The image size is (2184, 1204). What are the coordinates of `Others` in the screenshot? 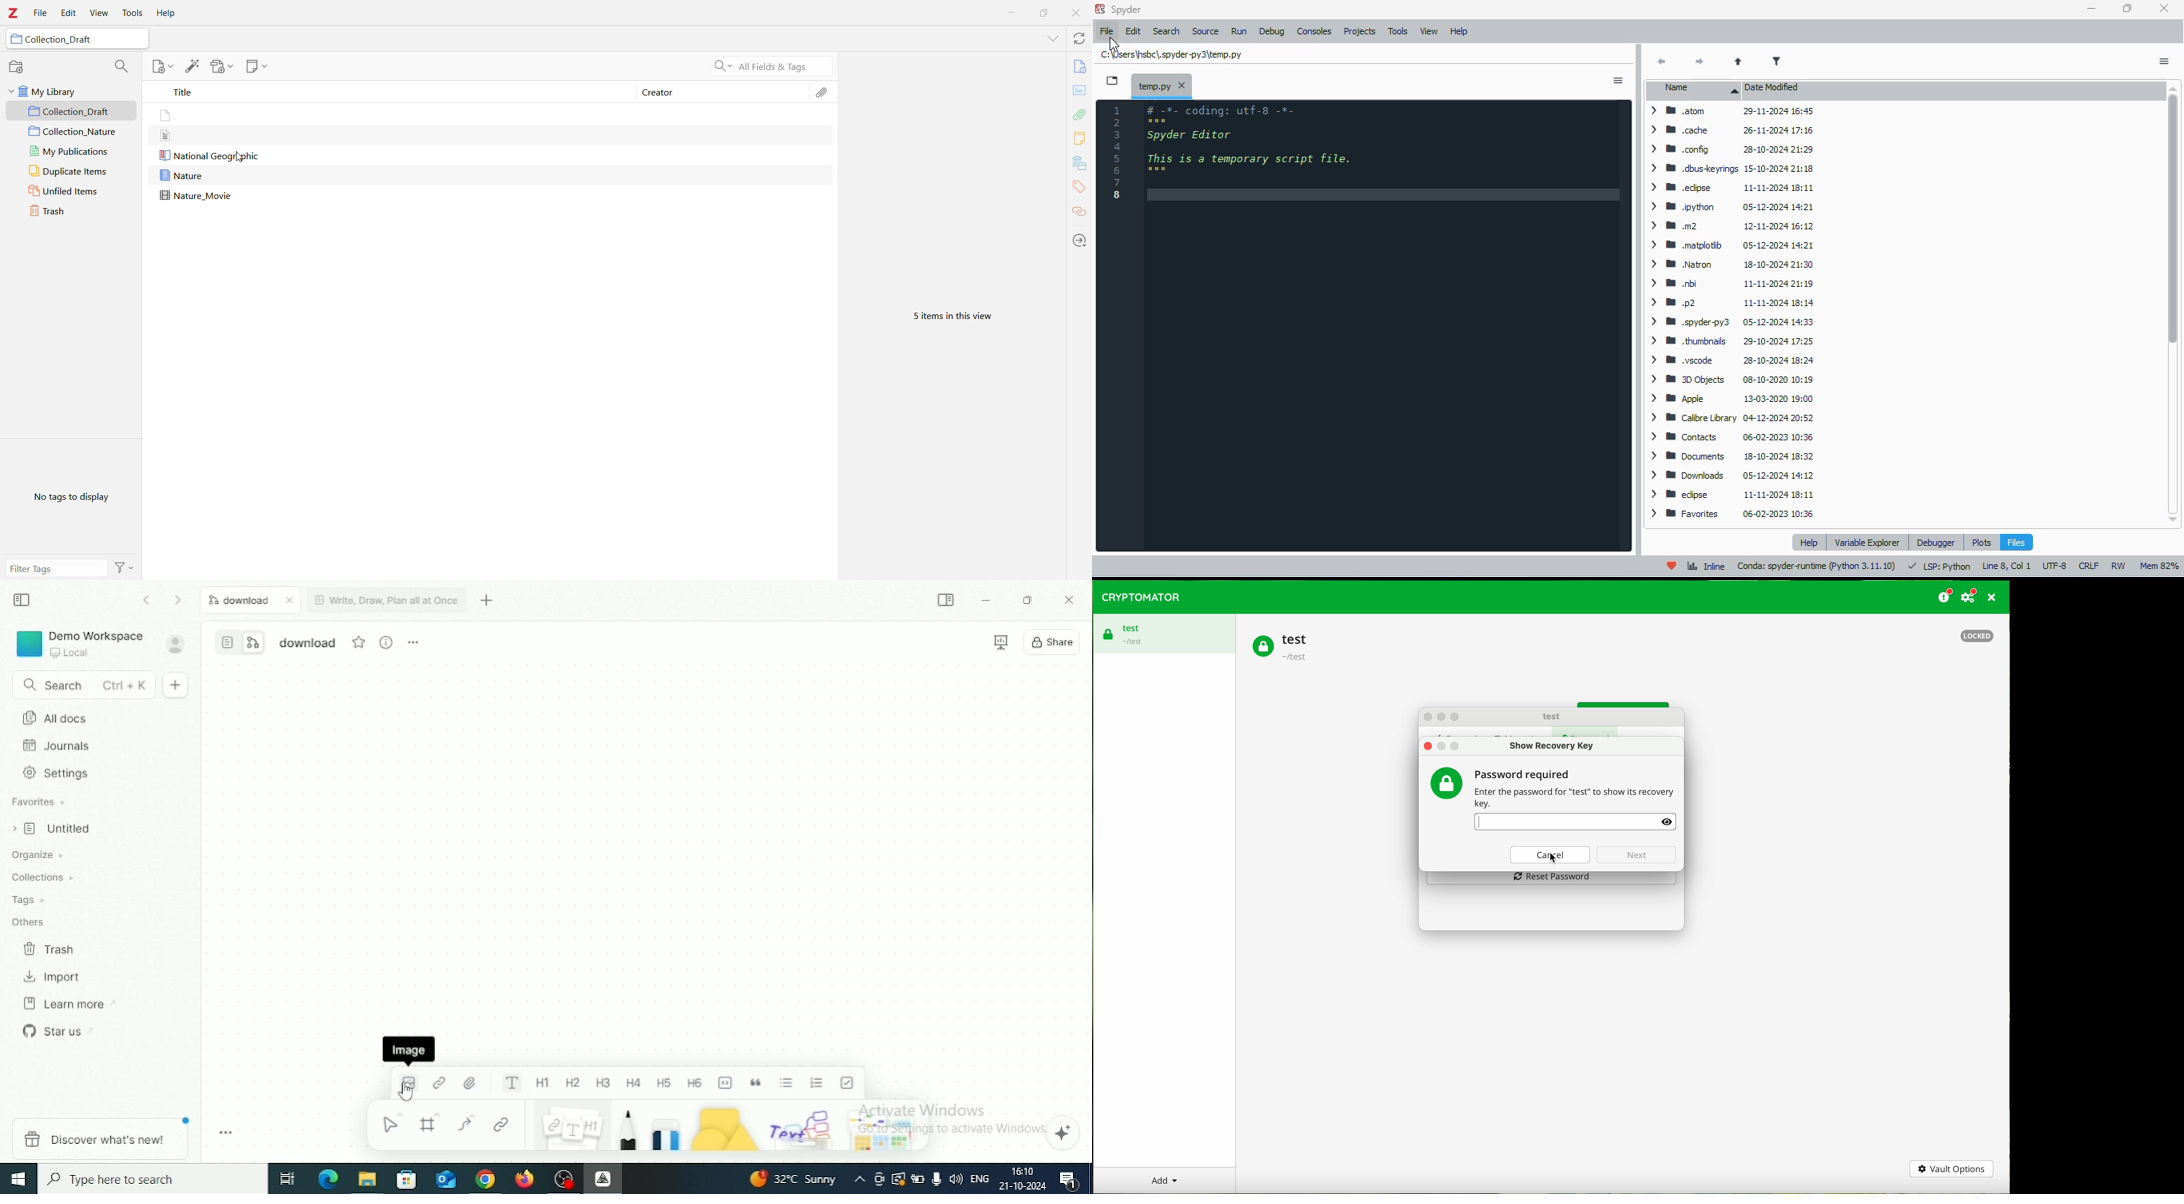 It's located at (803, 1127).